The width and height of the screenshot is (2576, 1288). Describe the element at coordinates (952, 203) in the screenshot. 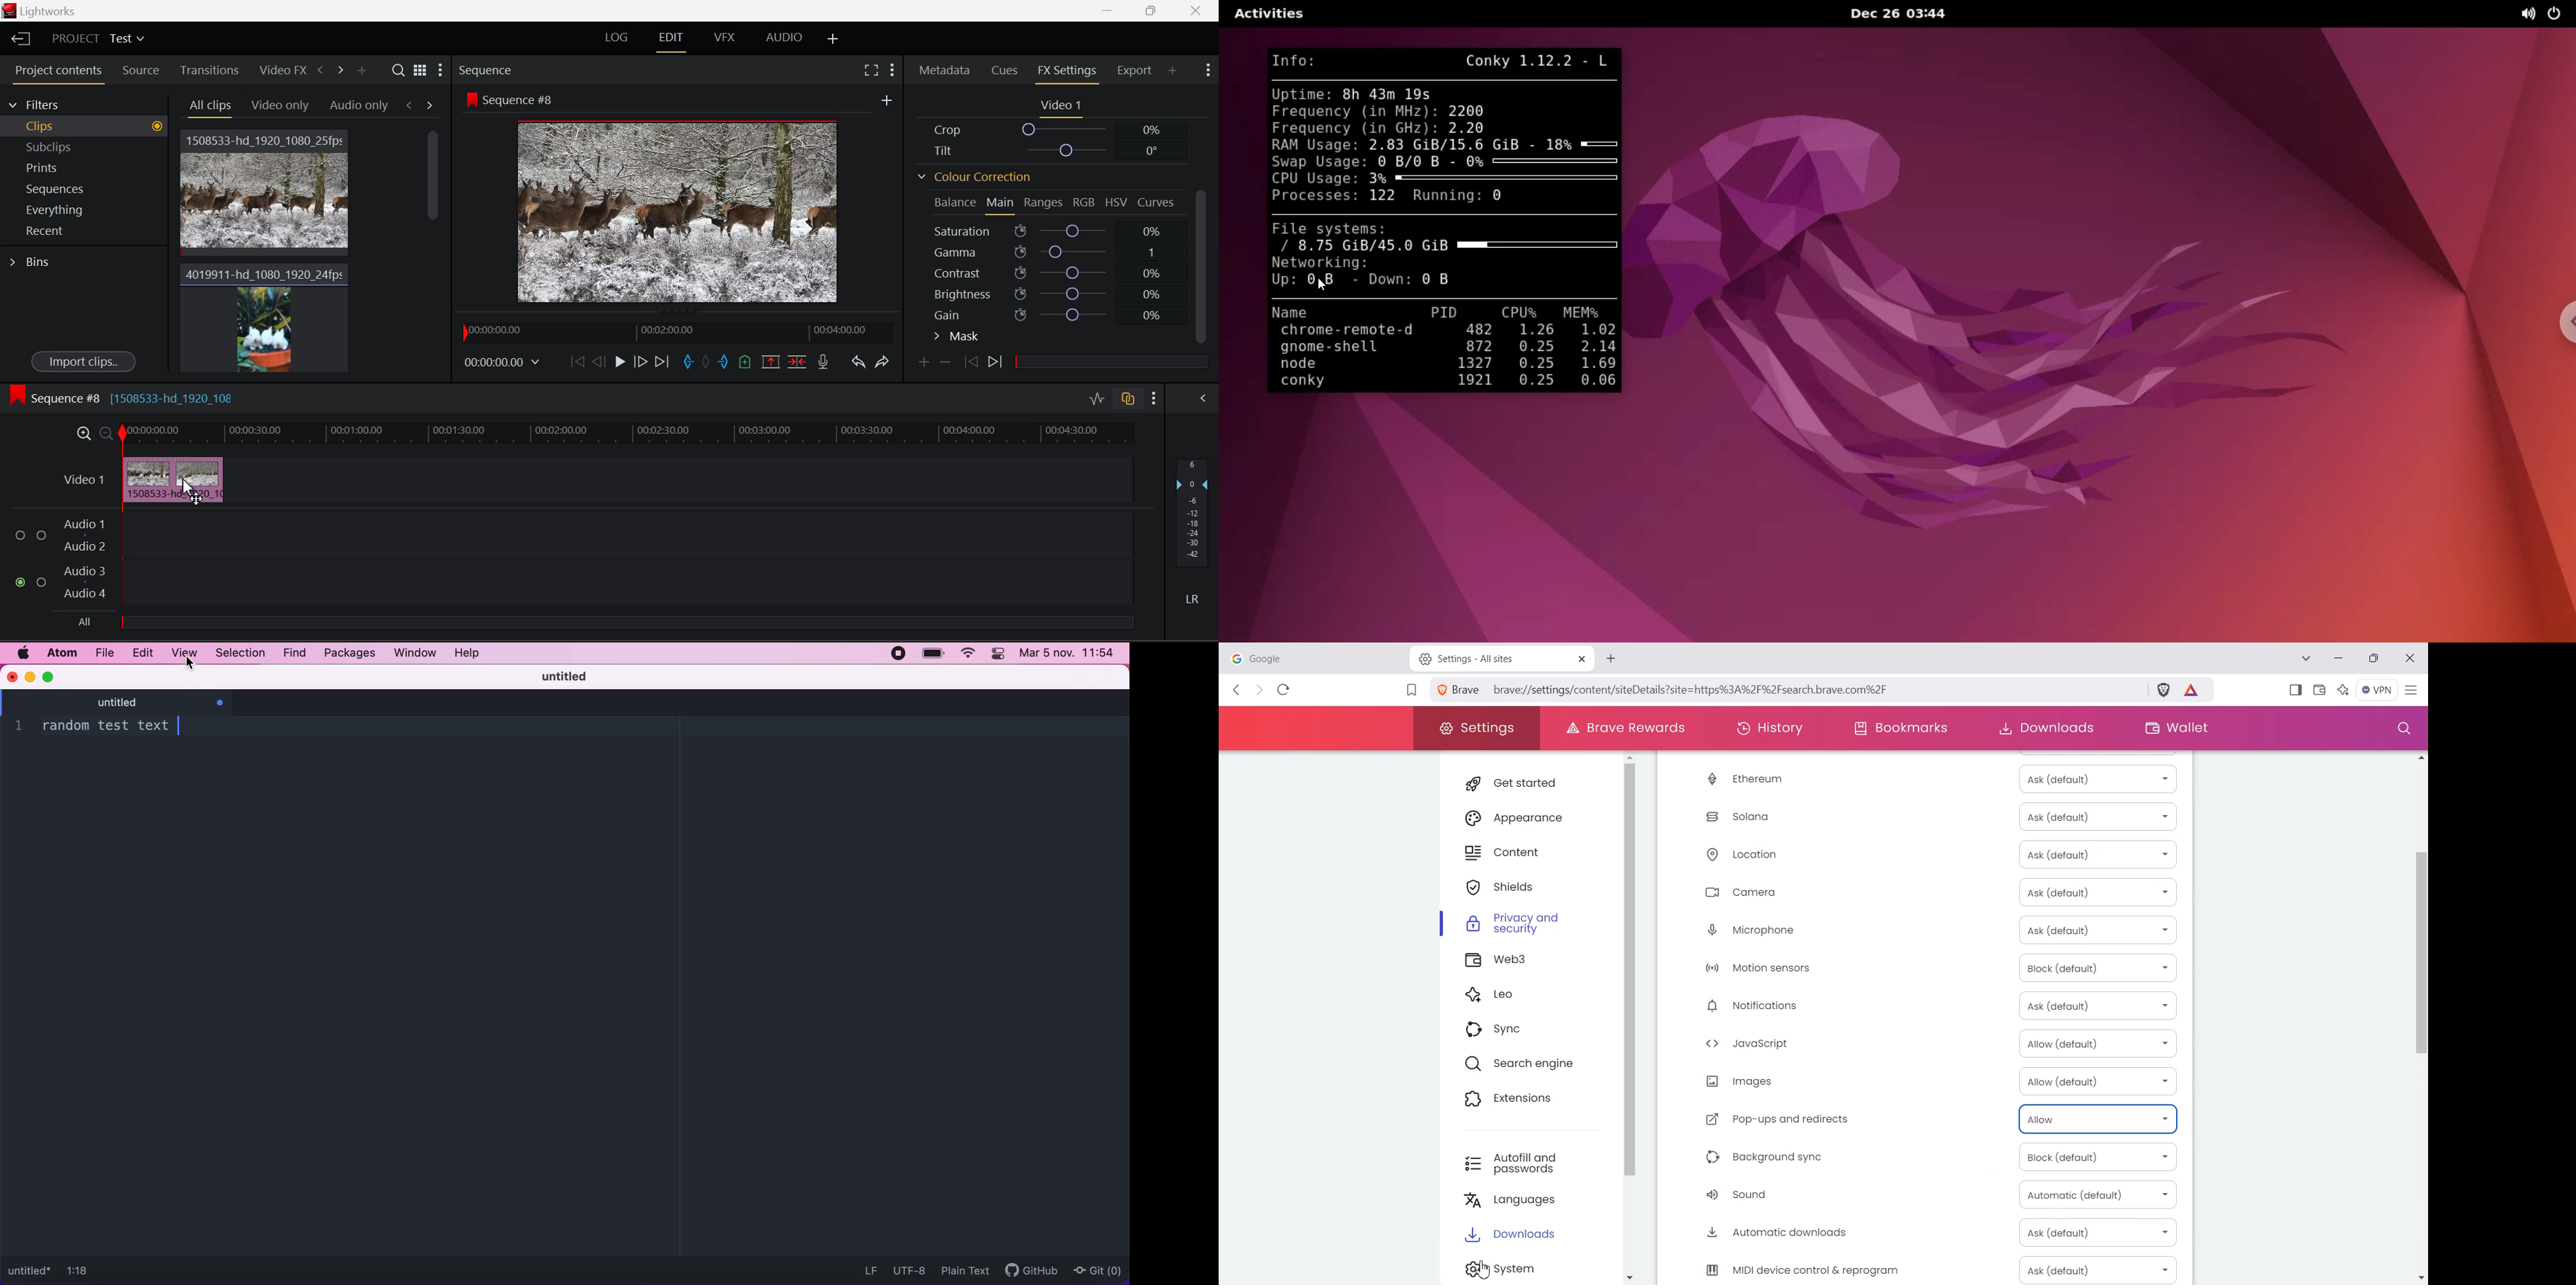

I see `Balance` at that location.